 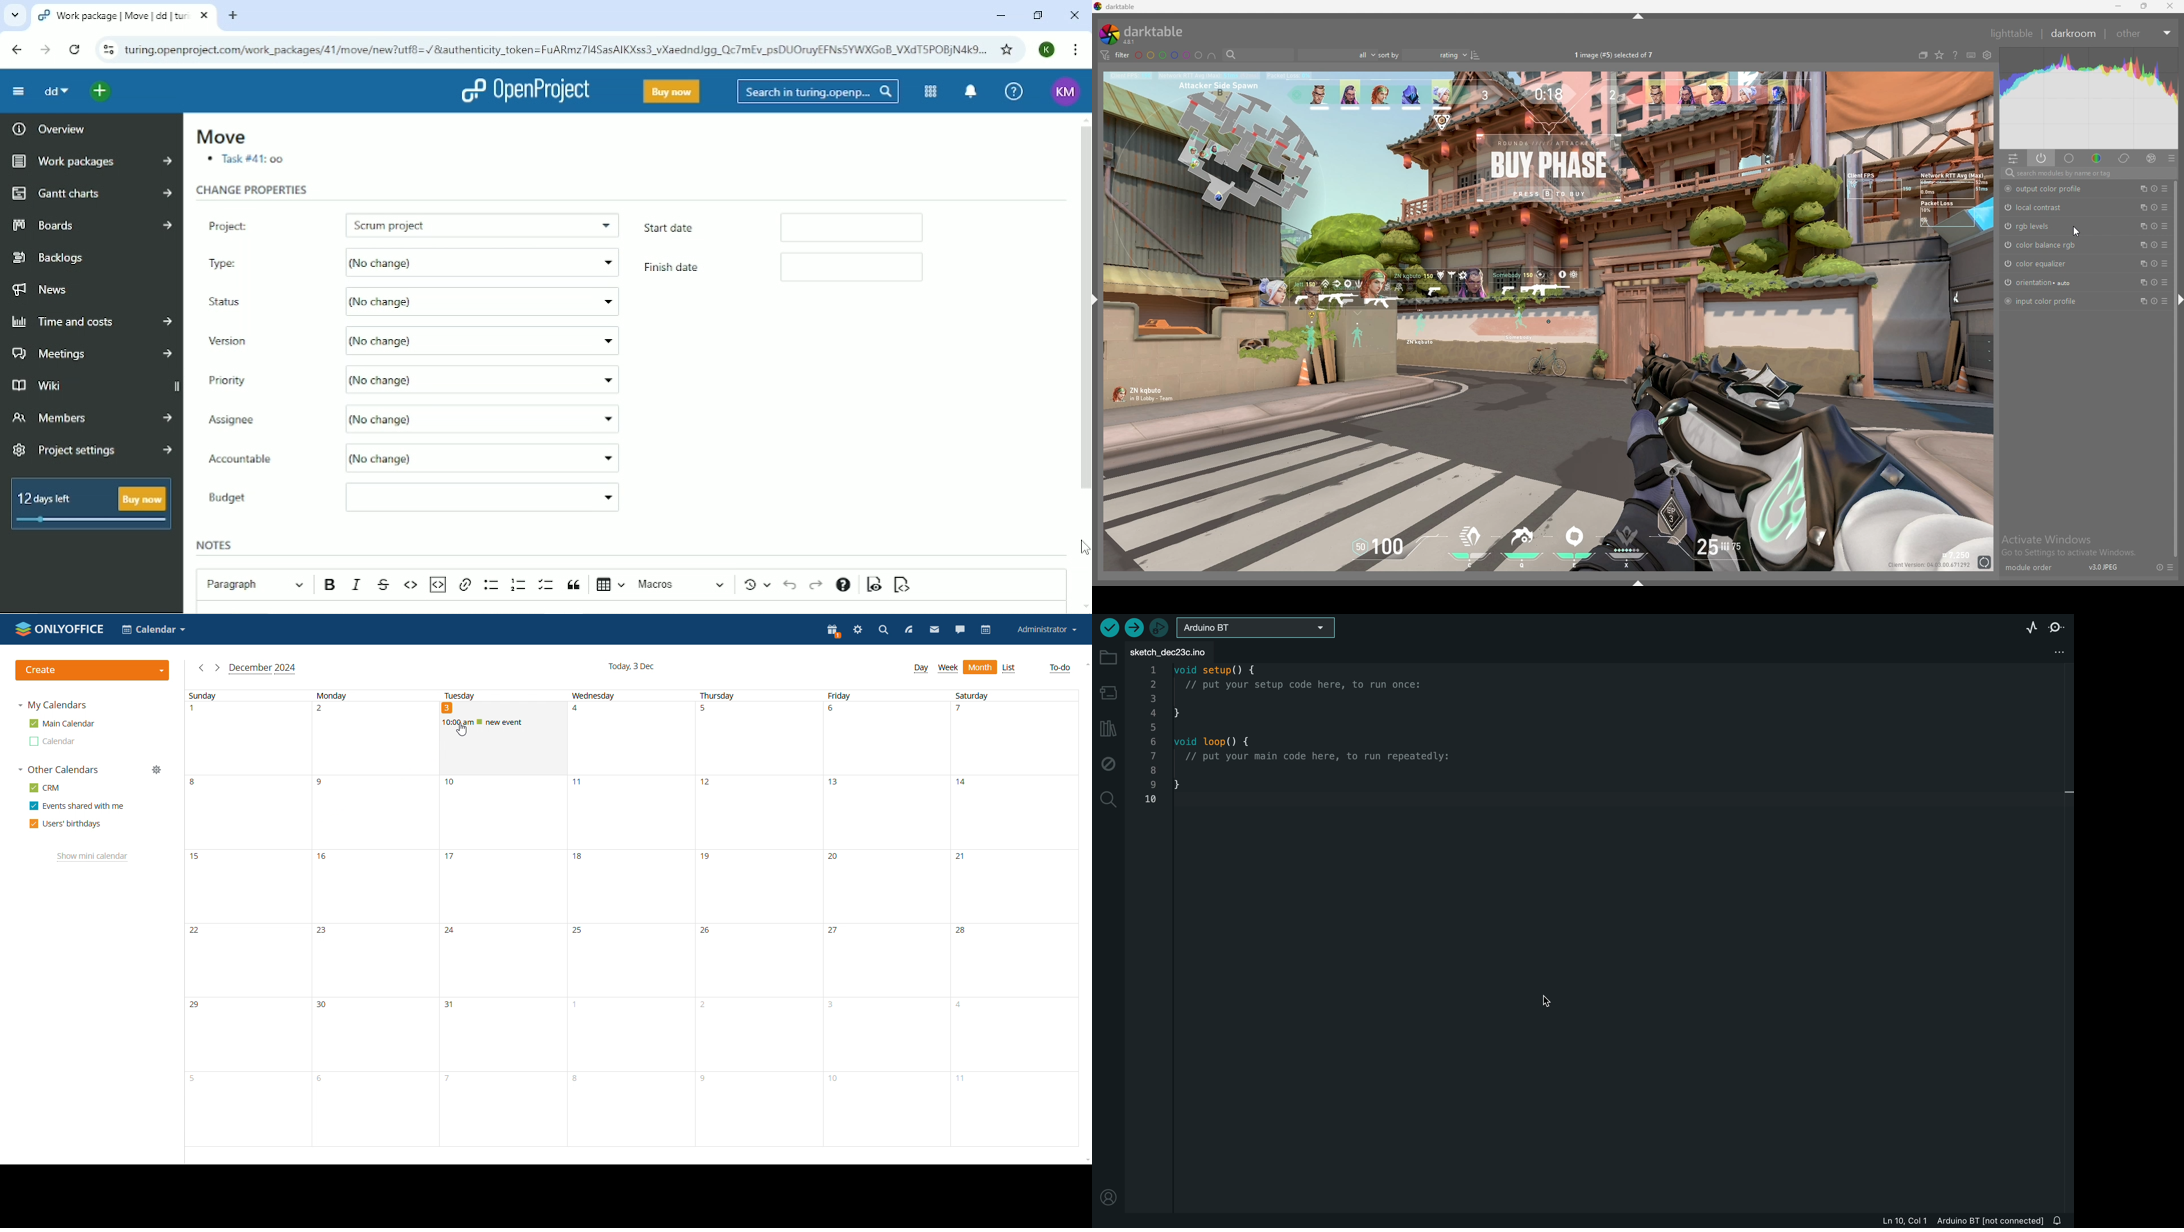 I want to click on 21, so click(x=1019, y=886).